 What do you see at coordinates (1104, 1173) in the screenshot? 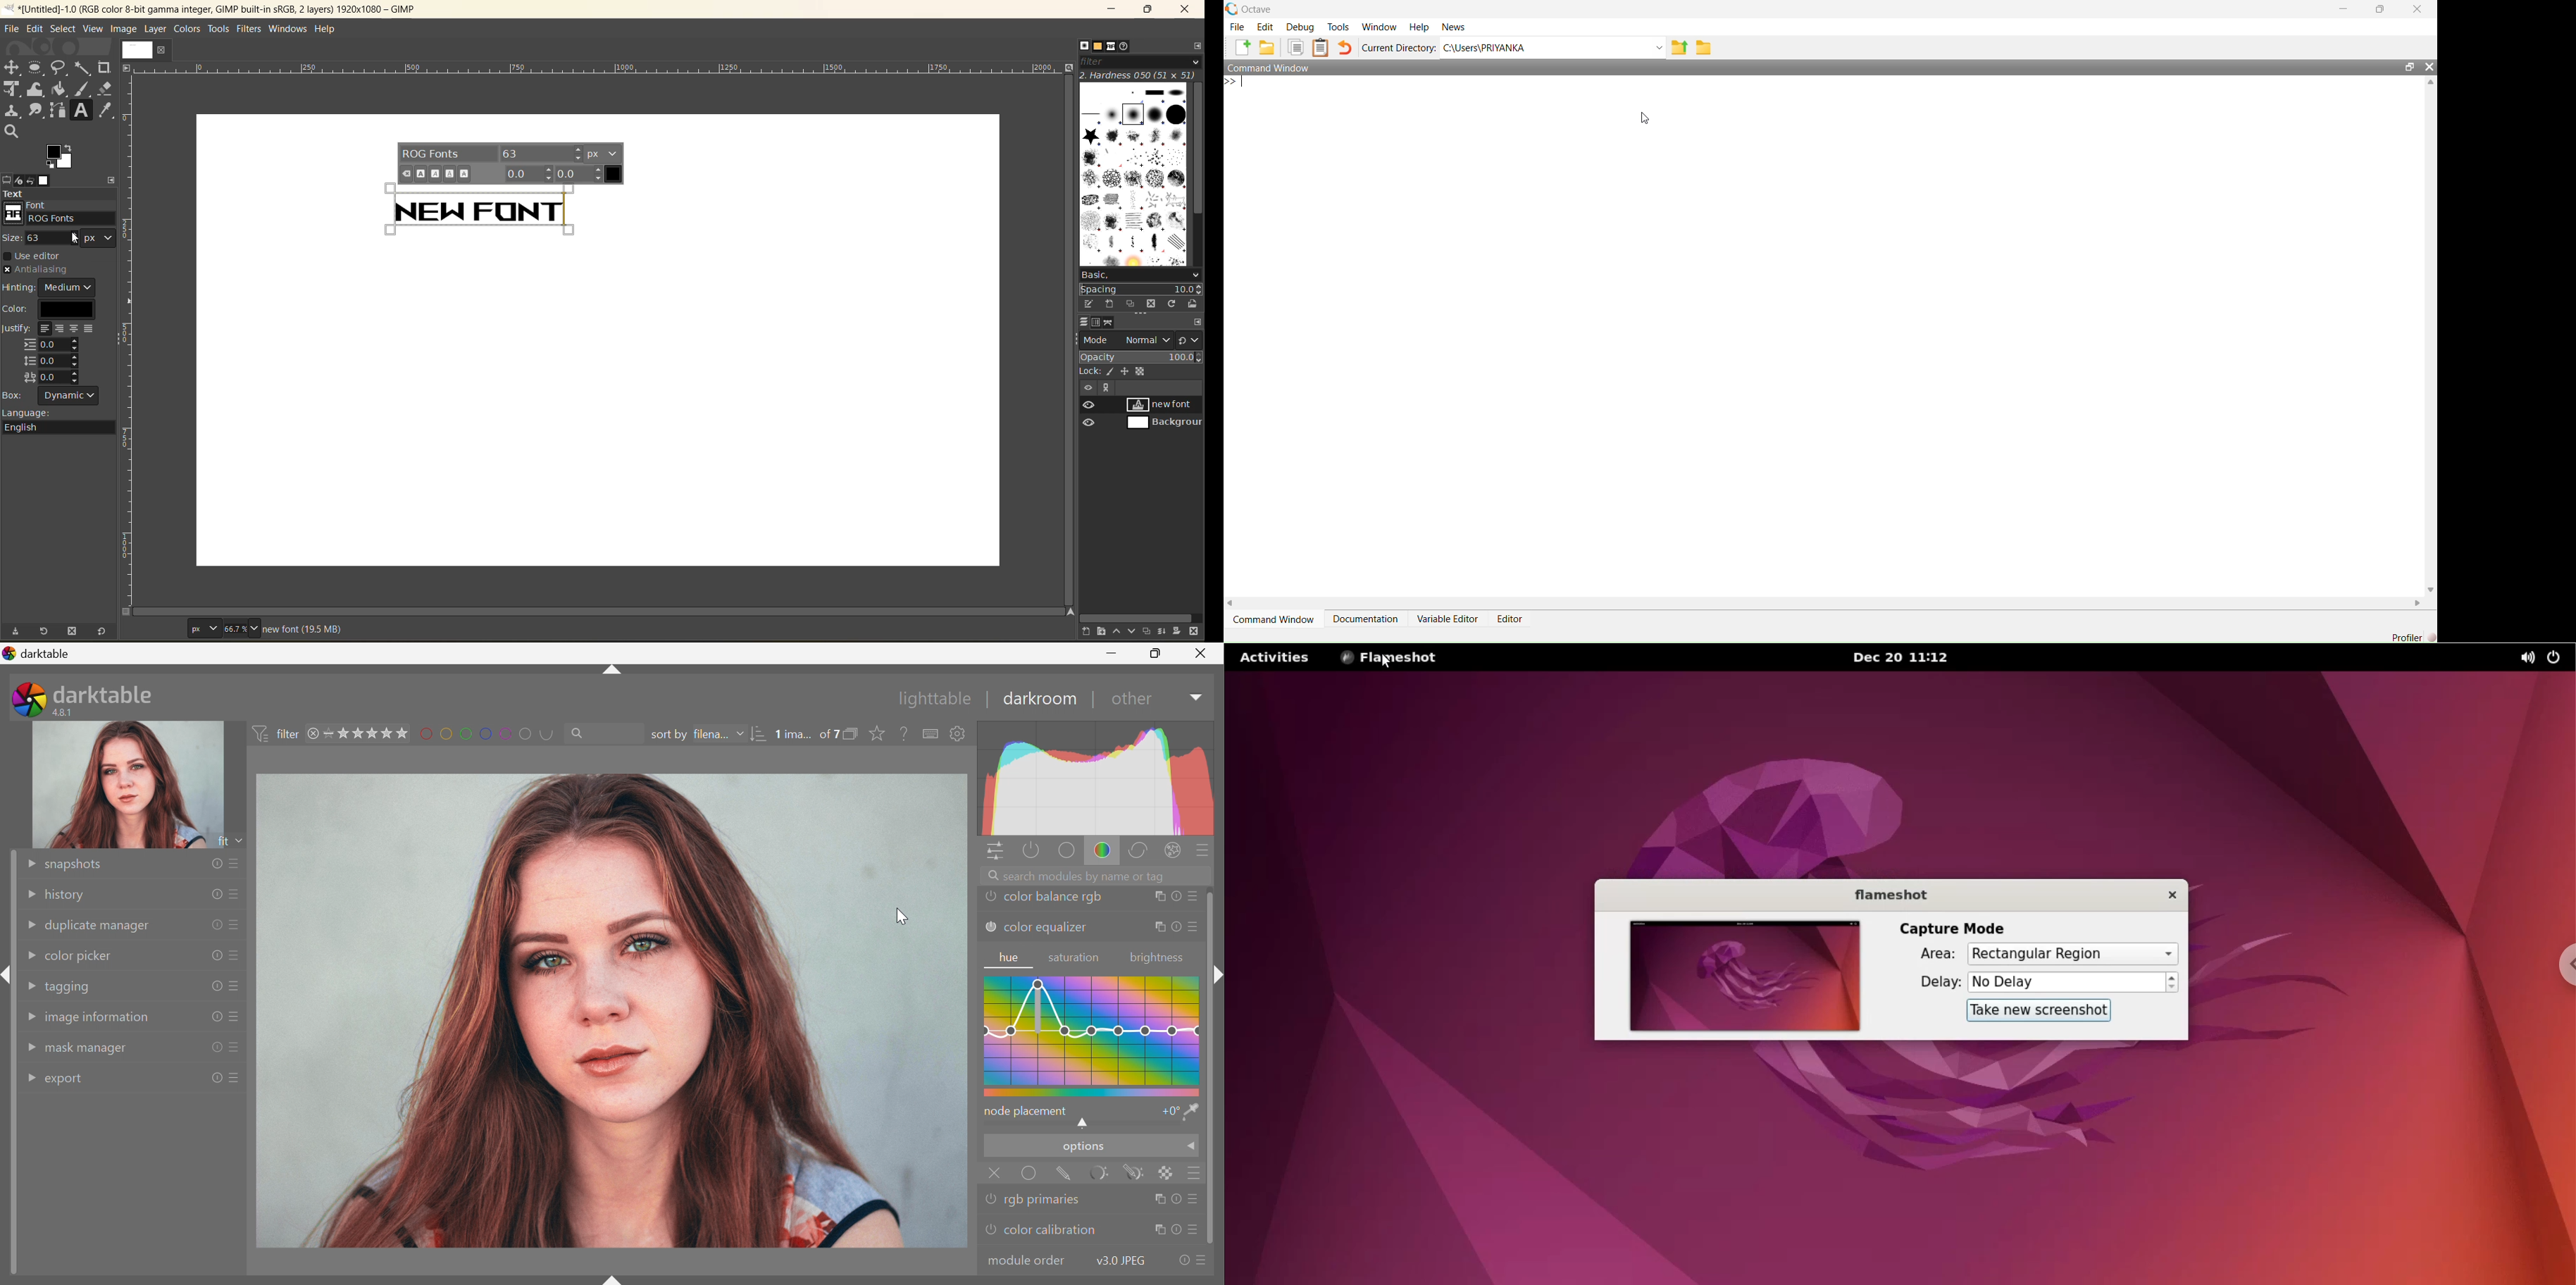
I see `parametric mask` at bounding box center [1104, 1173].